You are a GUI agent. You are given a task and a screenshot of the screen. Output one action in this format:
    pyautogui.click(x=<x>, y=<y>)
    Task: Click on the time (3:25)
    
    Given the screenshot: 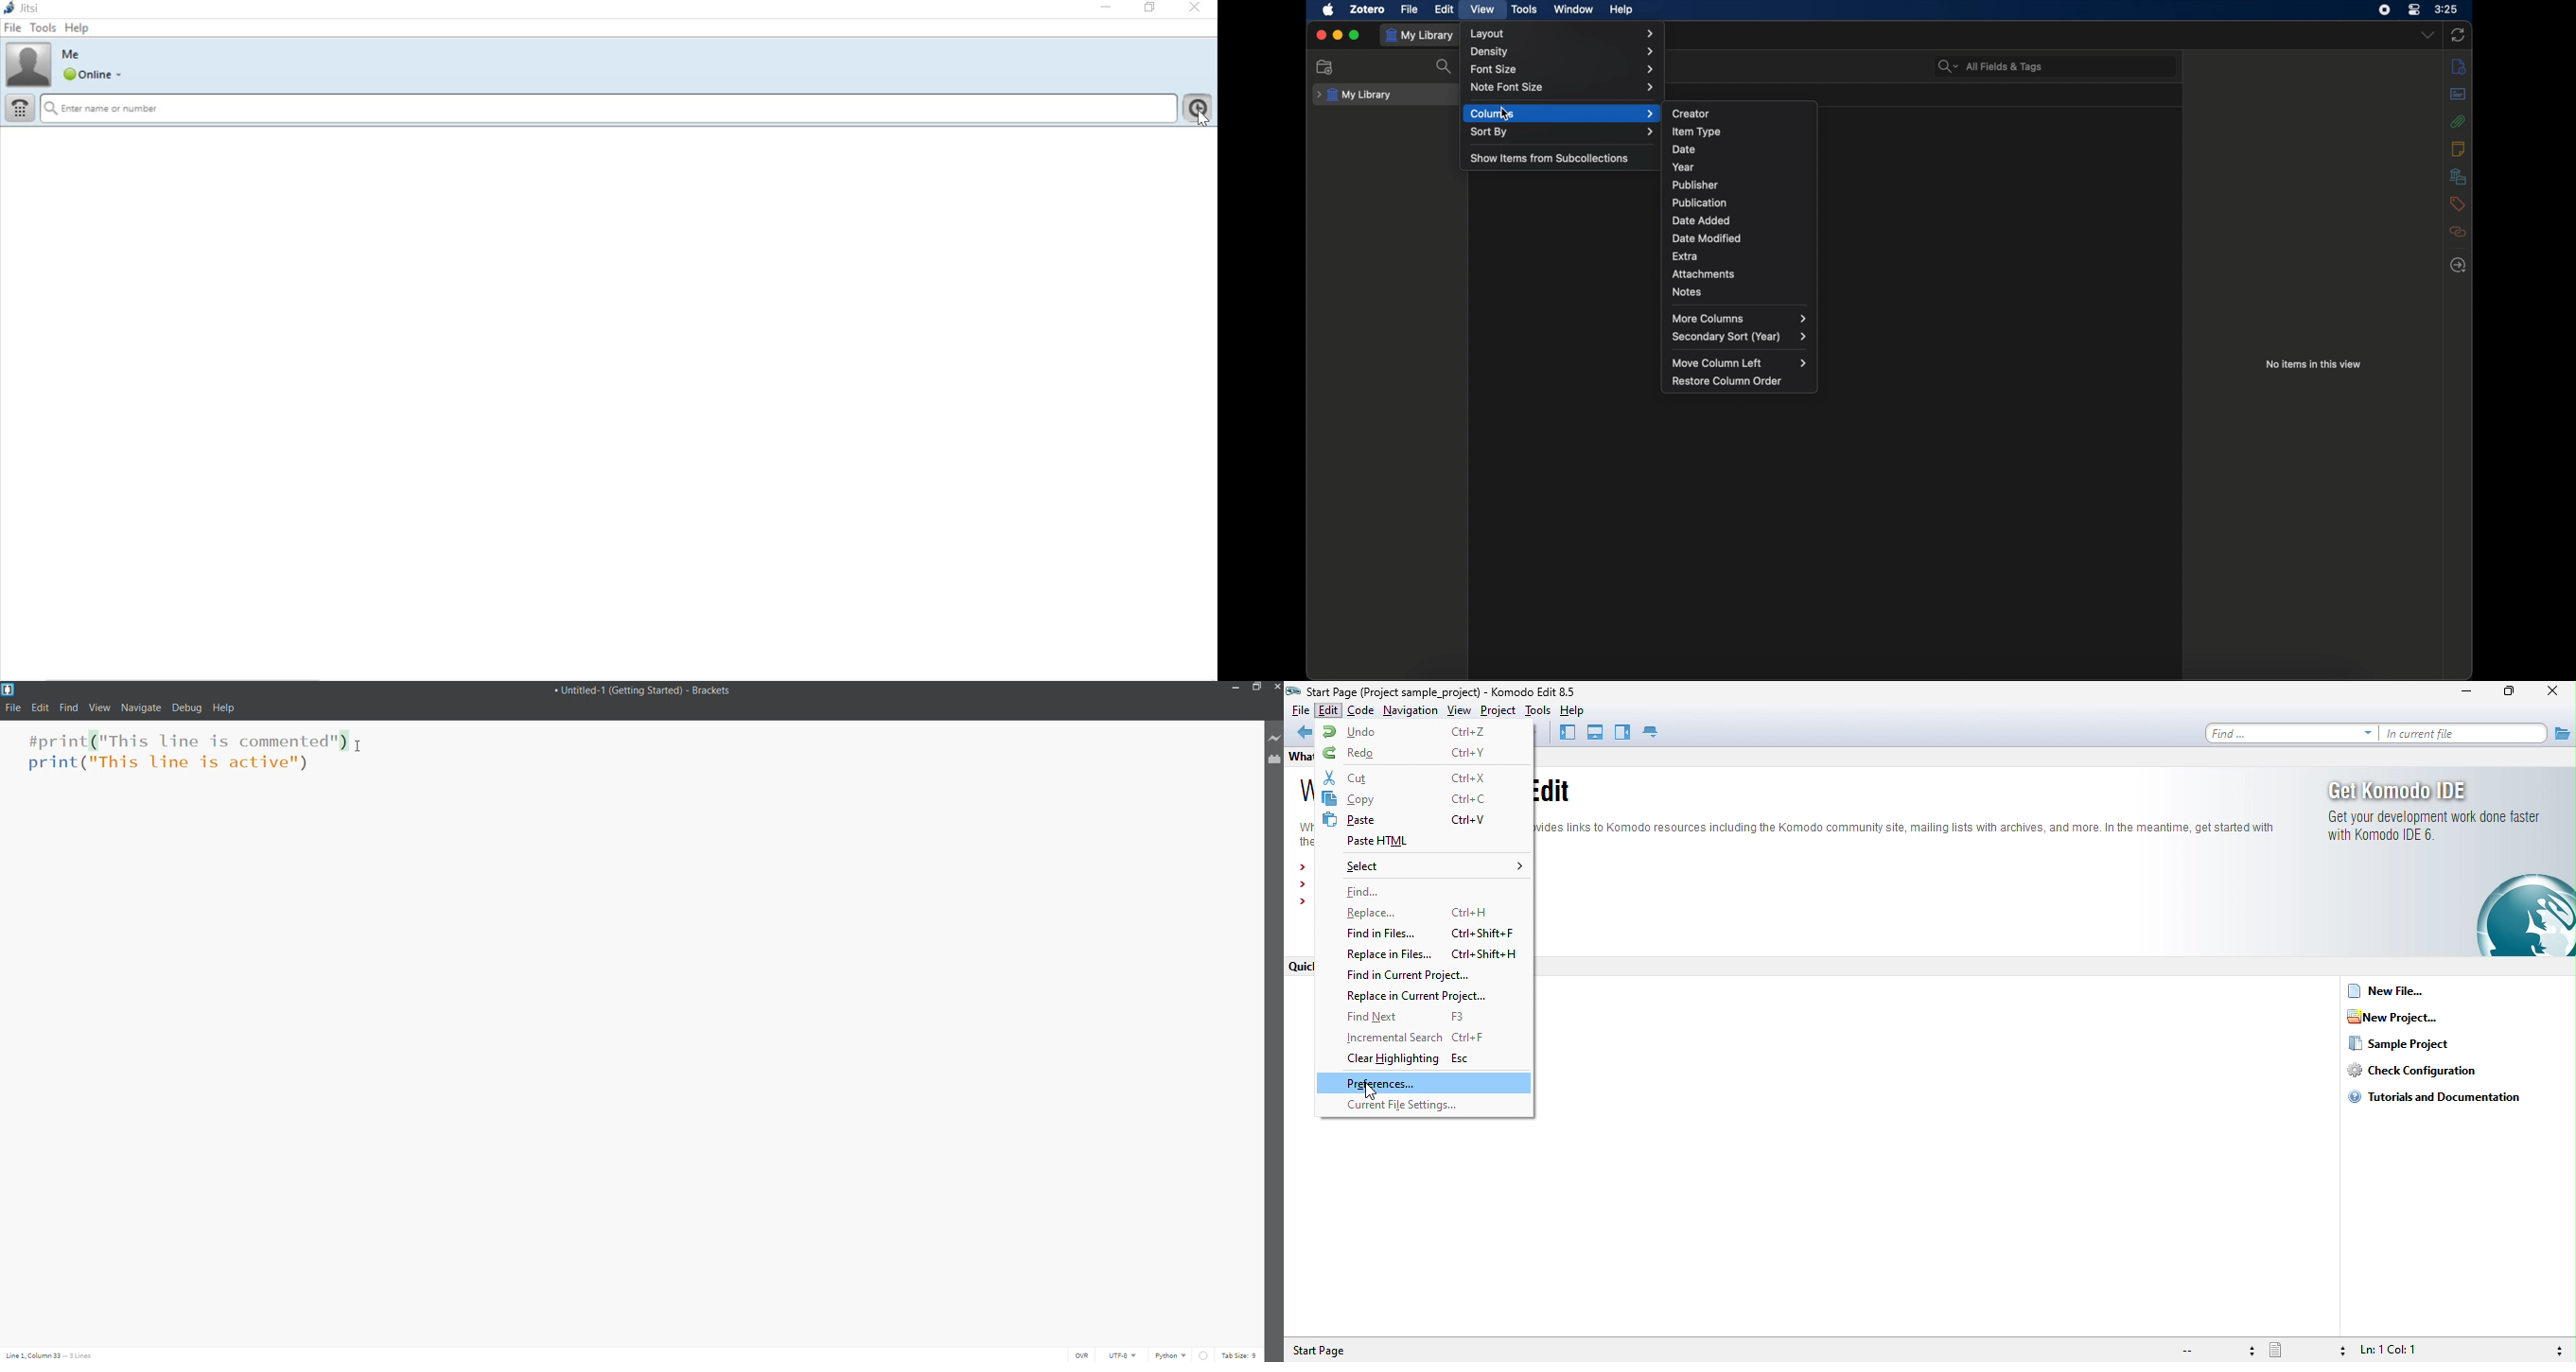 What is the action you would take?
    pyautogui.click(x=2448, y=9)
    